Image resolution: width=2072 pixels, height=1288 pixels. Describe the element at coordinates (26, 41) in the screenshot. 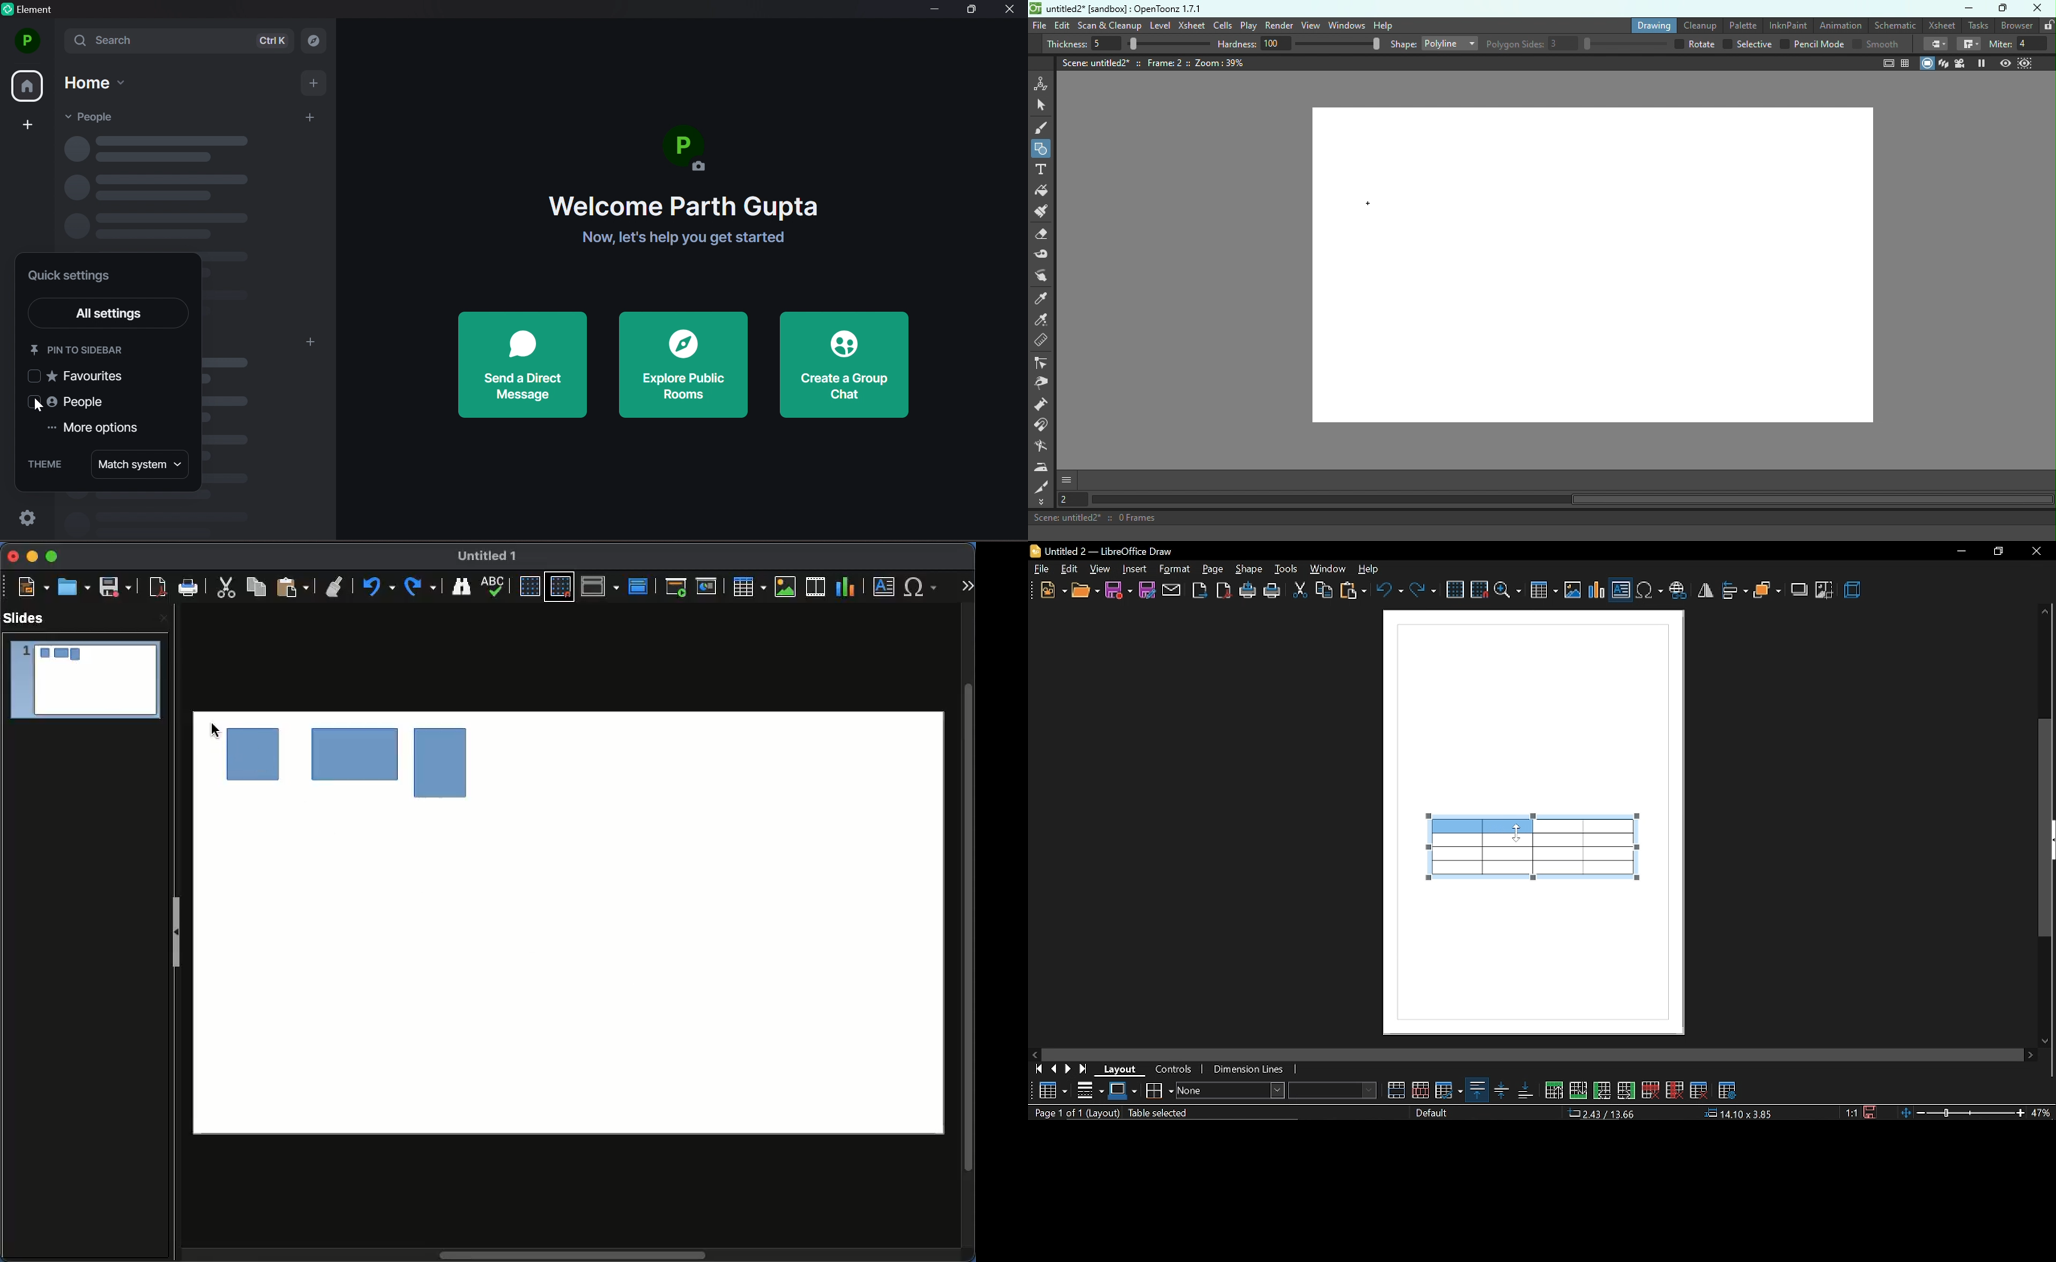

I see `profile` at that location.